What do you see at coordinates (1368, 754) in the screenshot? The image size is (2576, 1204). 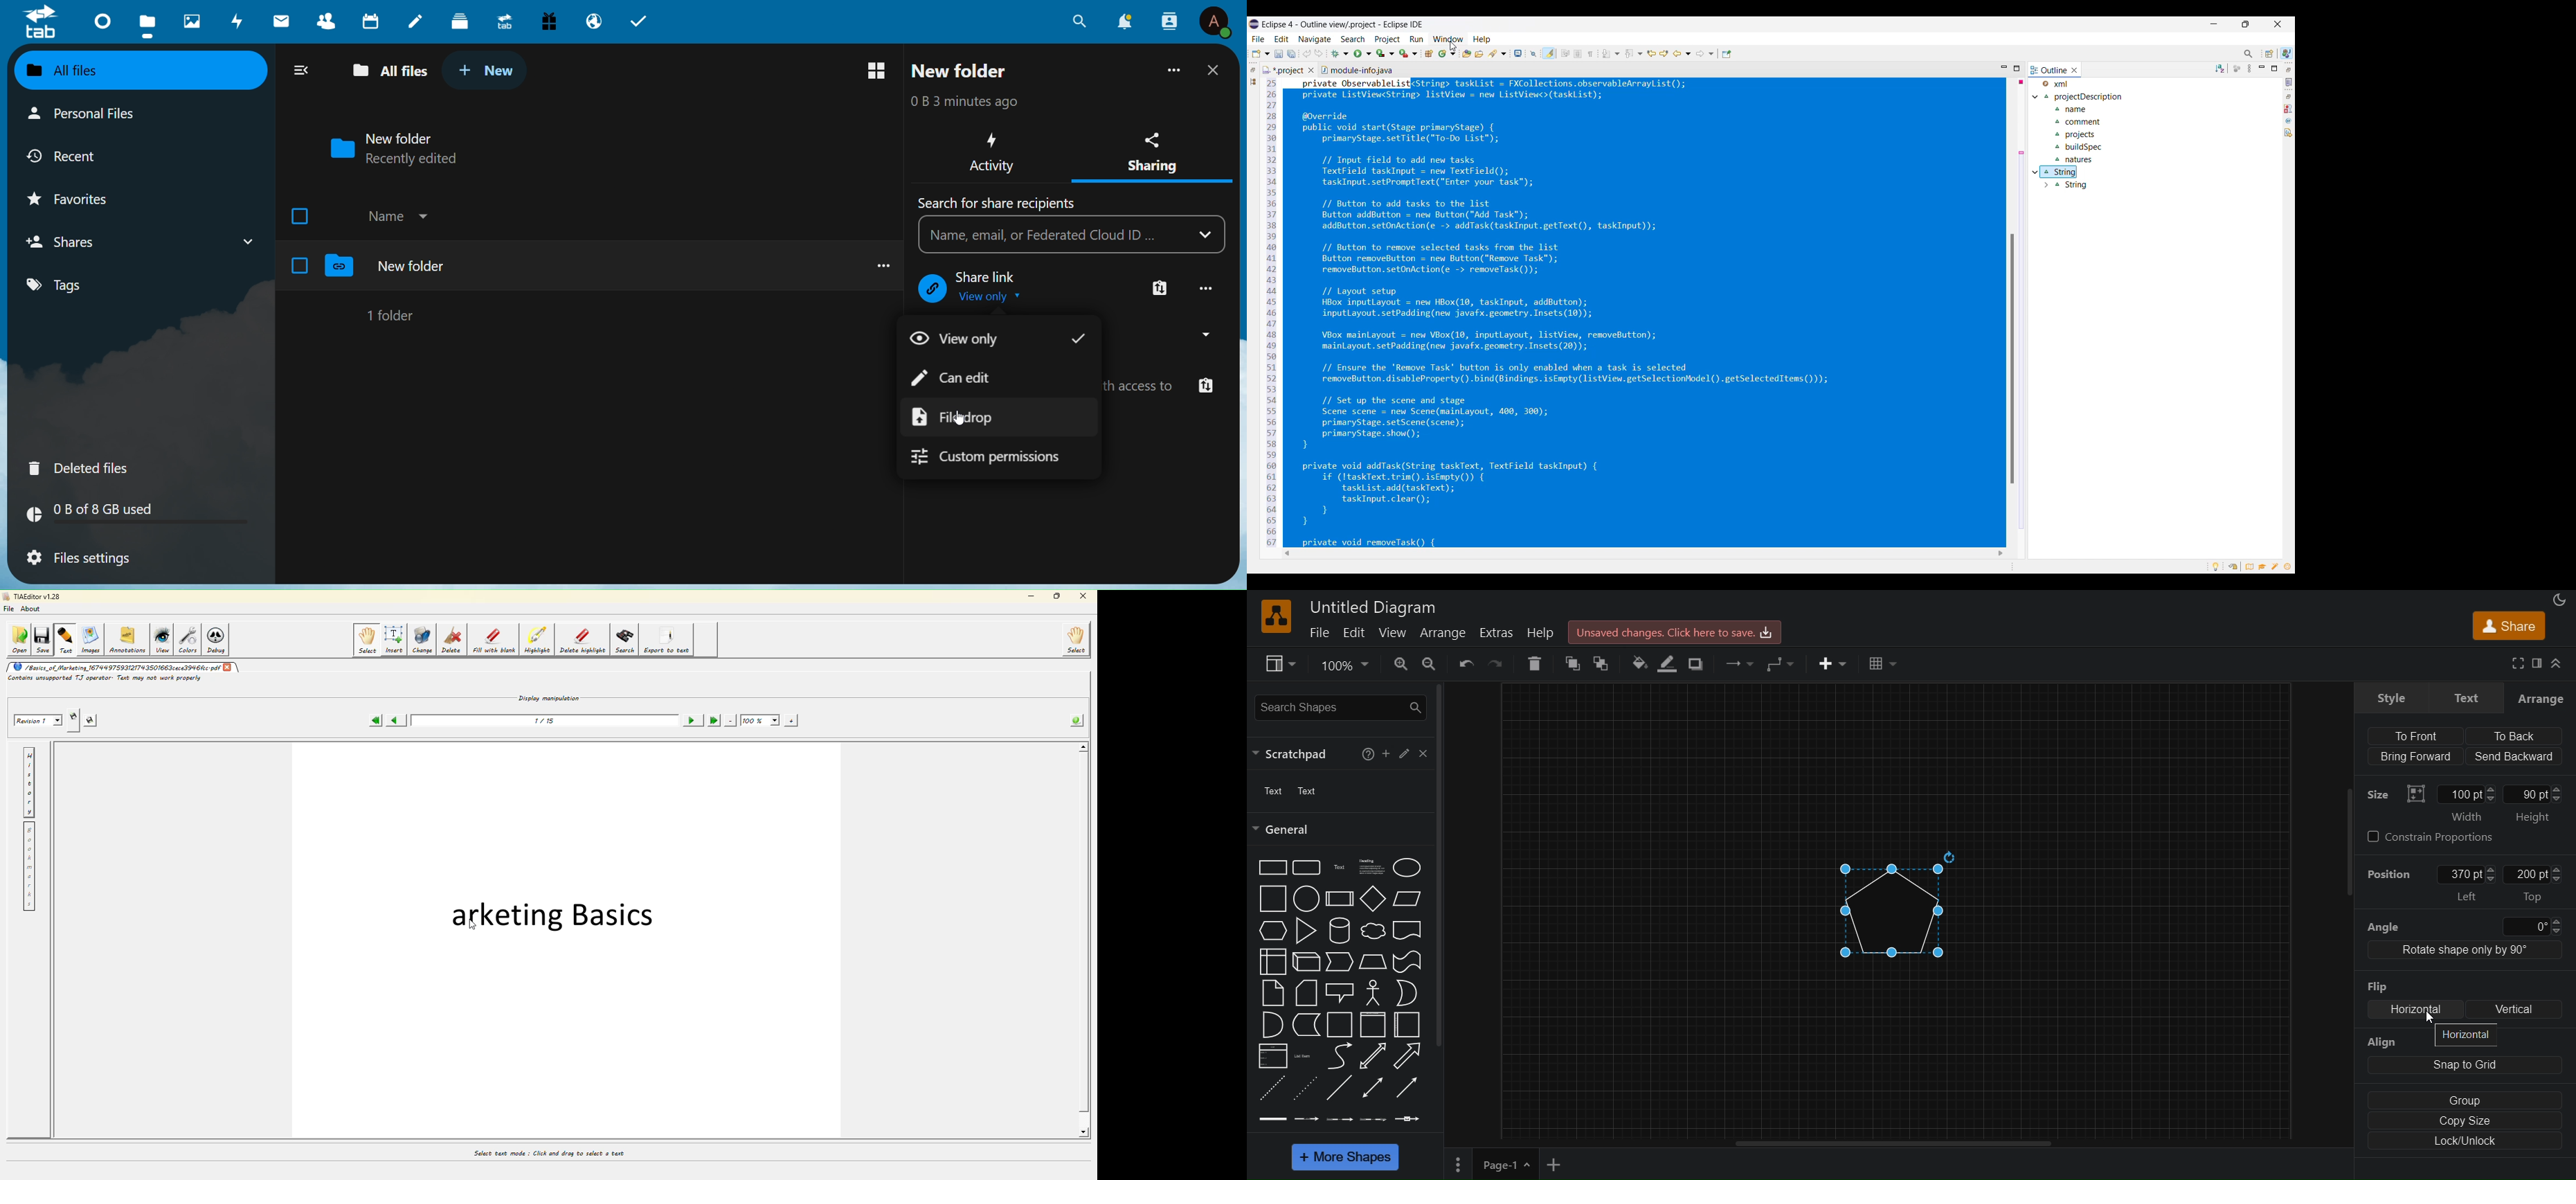 I see `help` at bounding box center [1368, 754].